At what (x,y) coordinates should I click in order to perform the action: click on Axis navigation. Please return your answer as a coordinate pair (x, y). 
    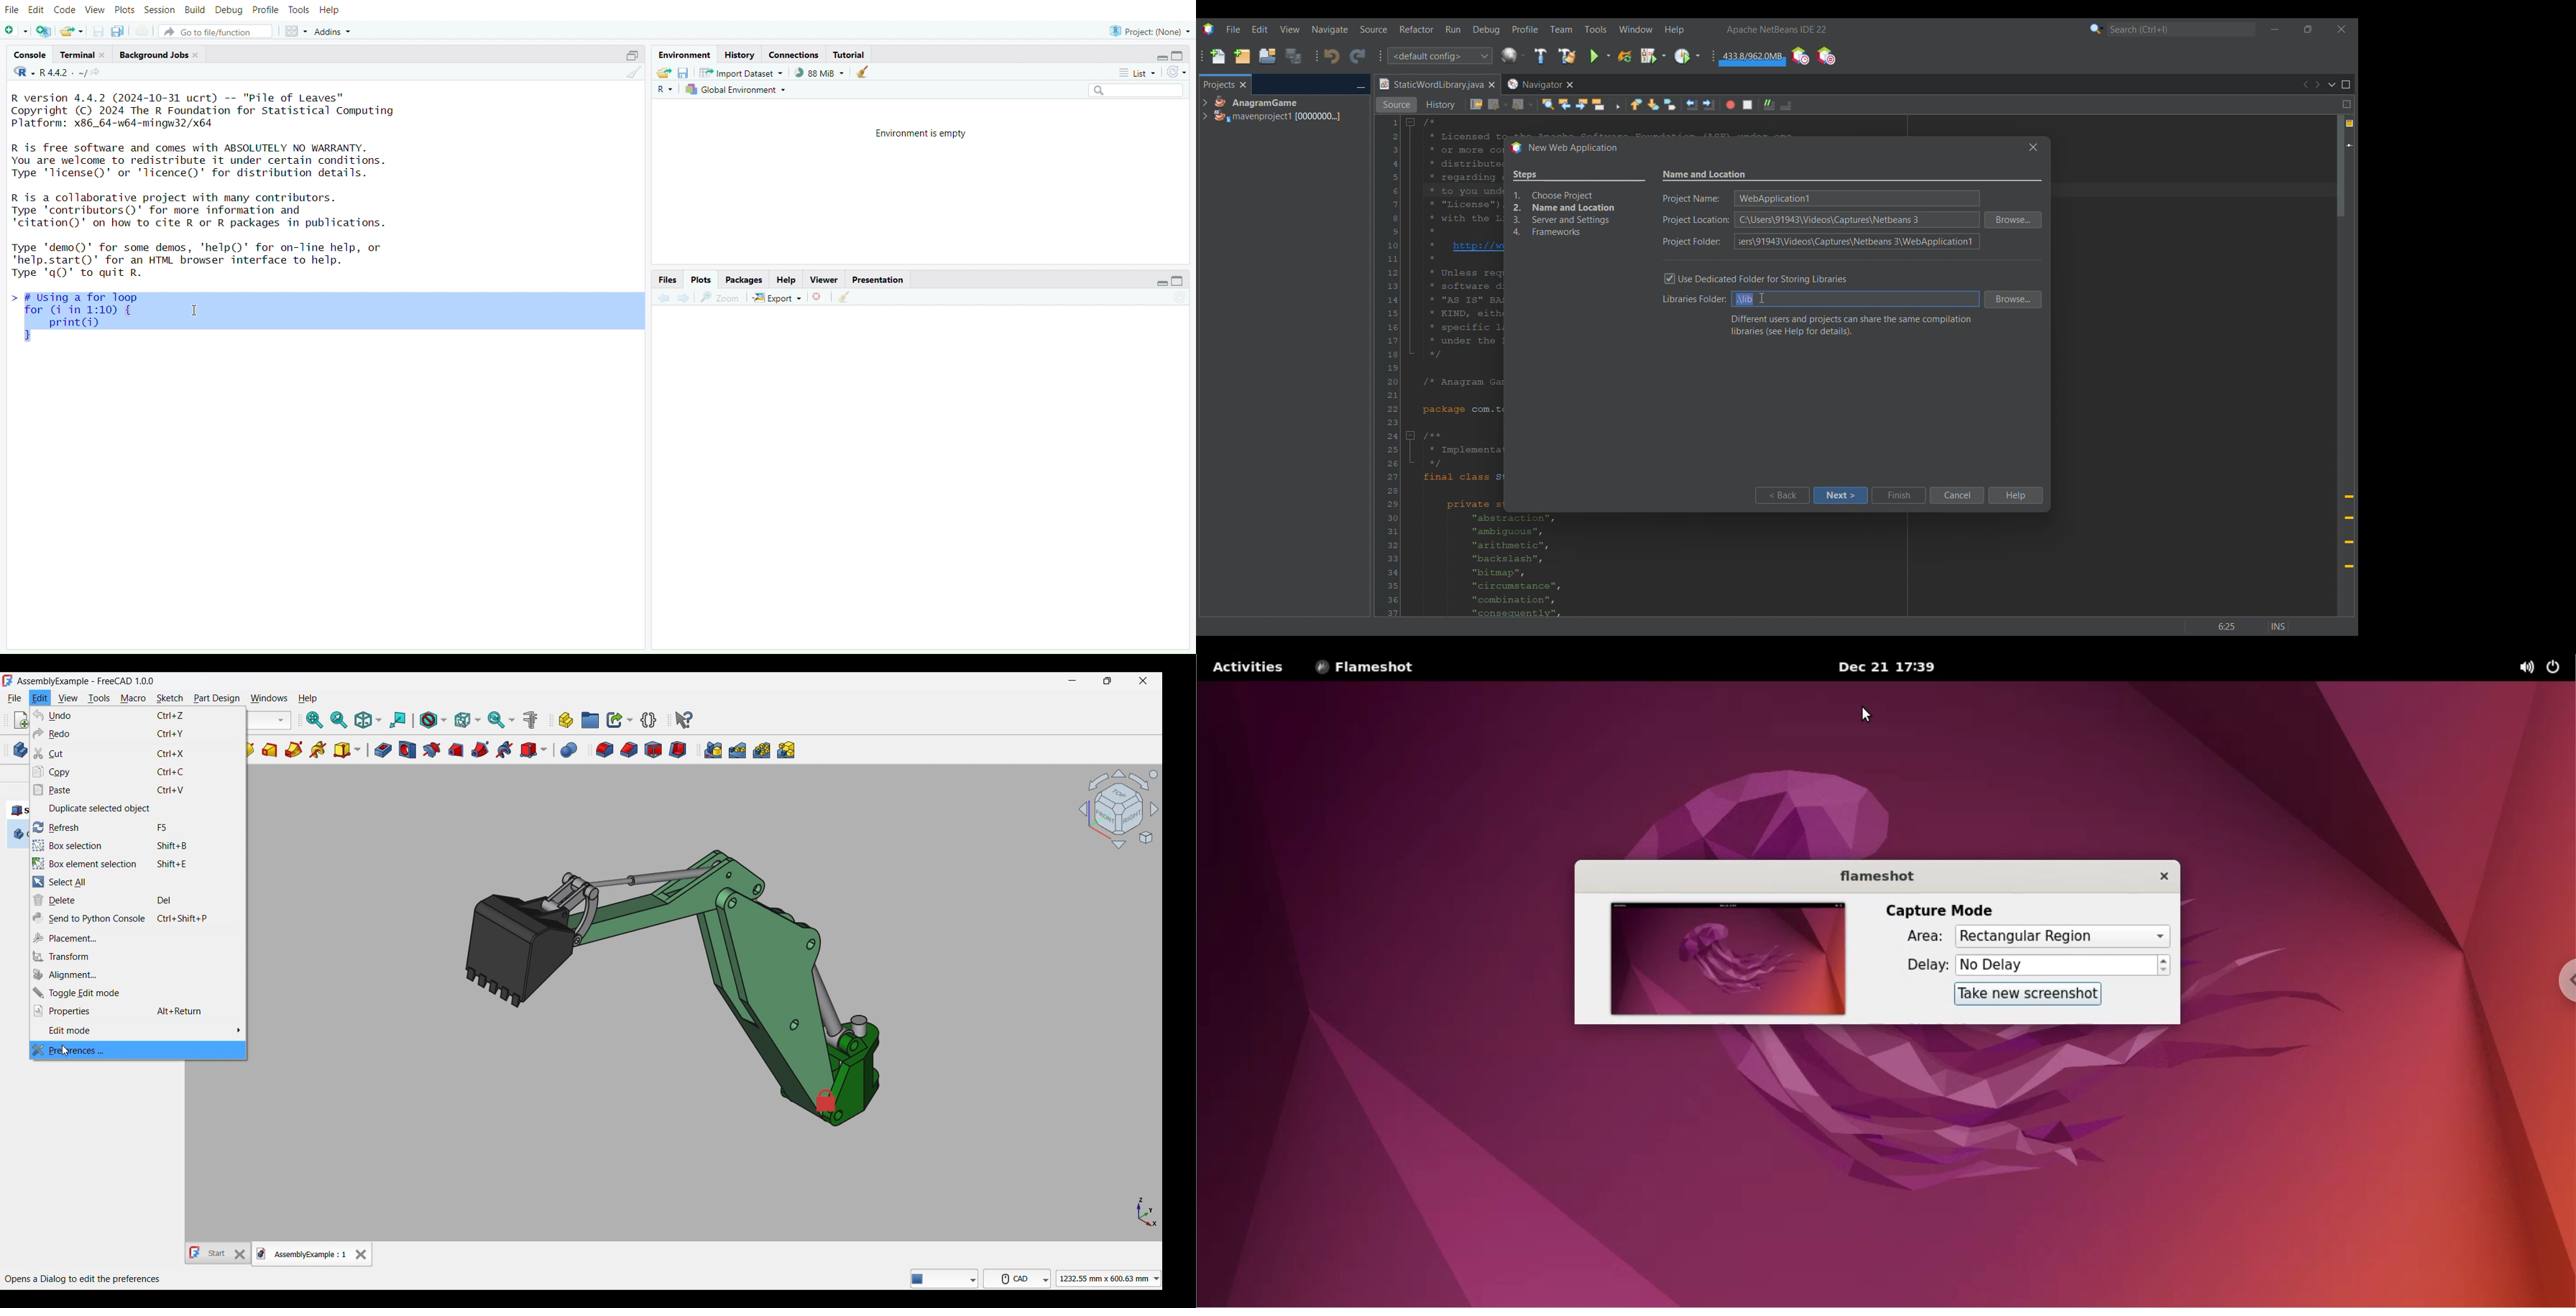
    Looking at the image, I should click on (1148, 1212).